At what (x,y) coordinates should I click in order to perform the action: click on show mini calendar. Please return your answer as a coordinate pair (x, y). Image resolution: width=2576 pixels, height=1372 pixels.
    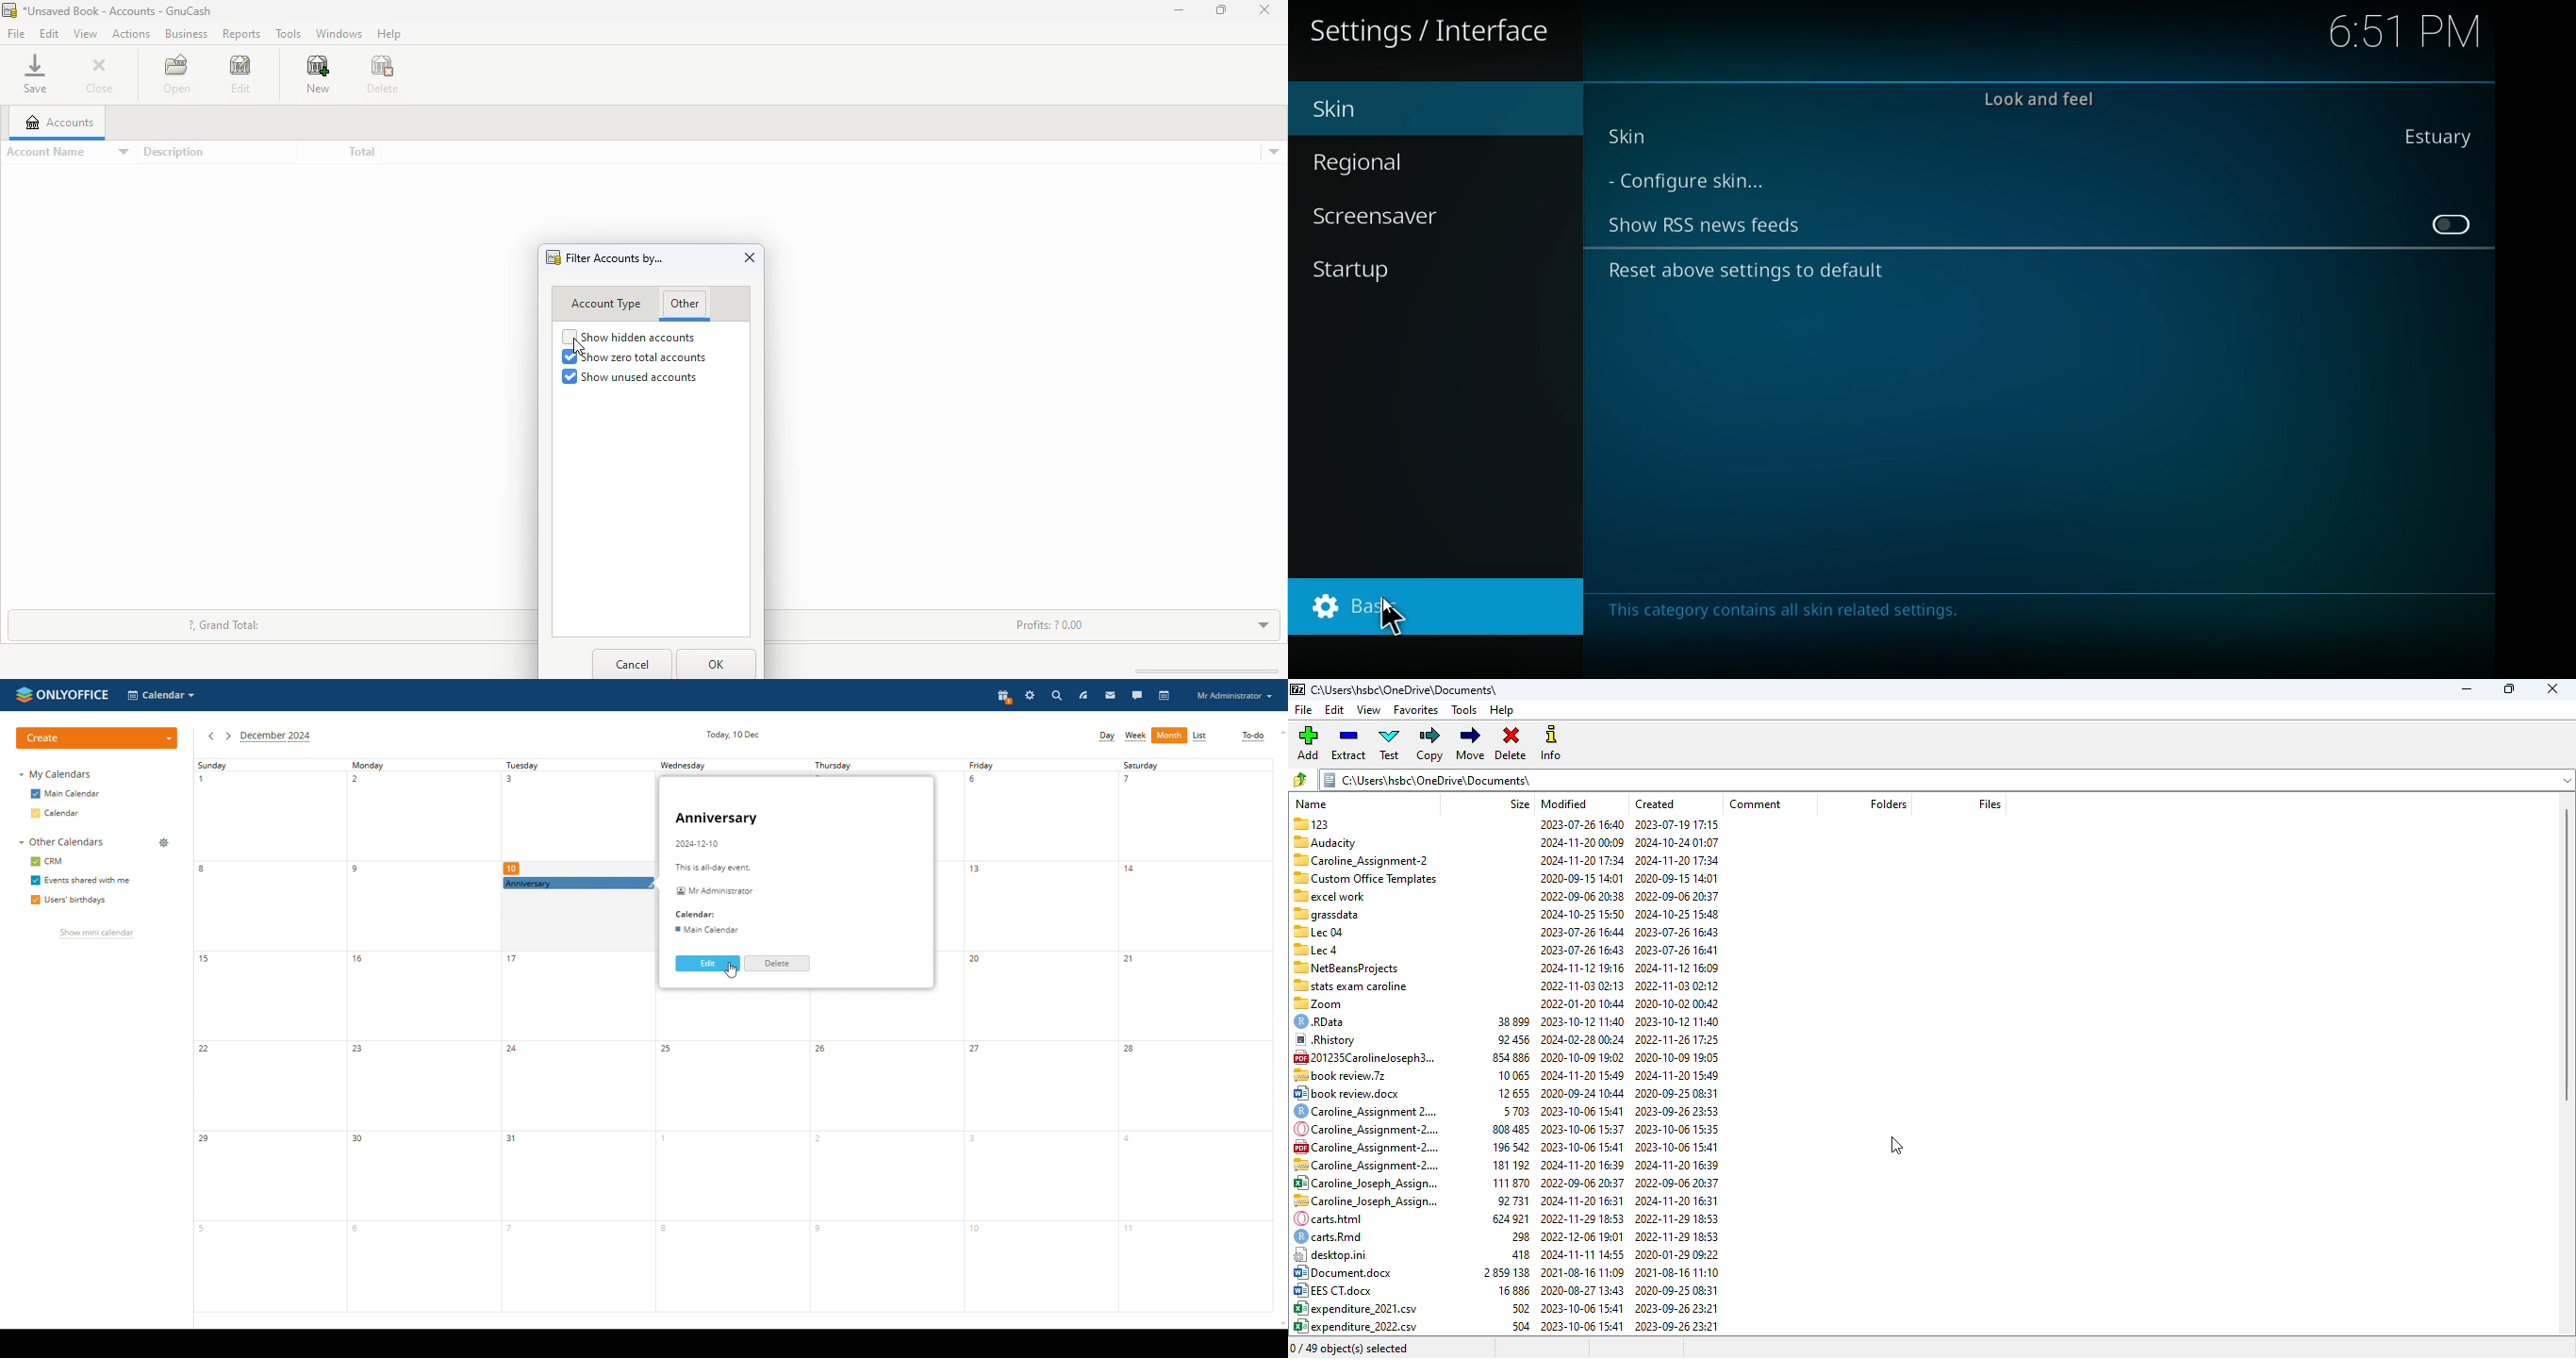
    Looking at the image, I should click on (95, 934).